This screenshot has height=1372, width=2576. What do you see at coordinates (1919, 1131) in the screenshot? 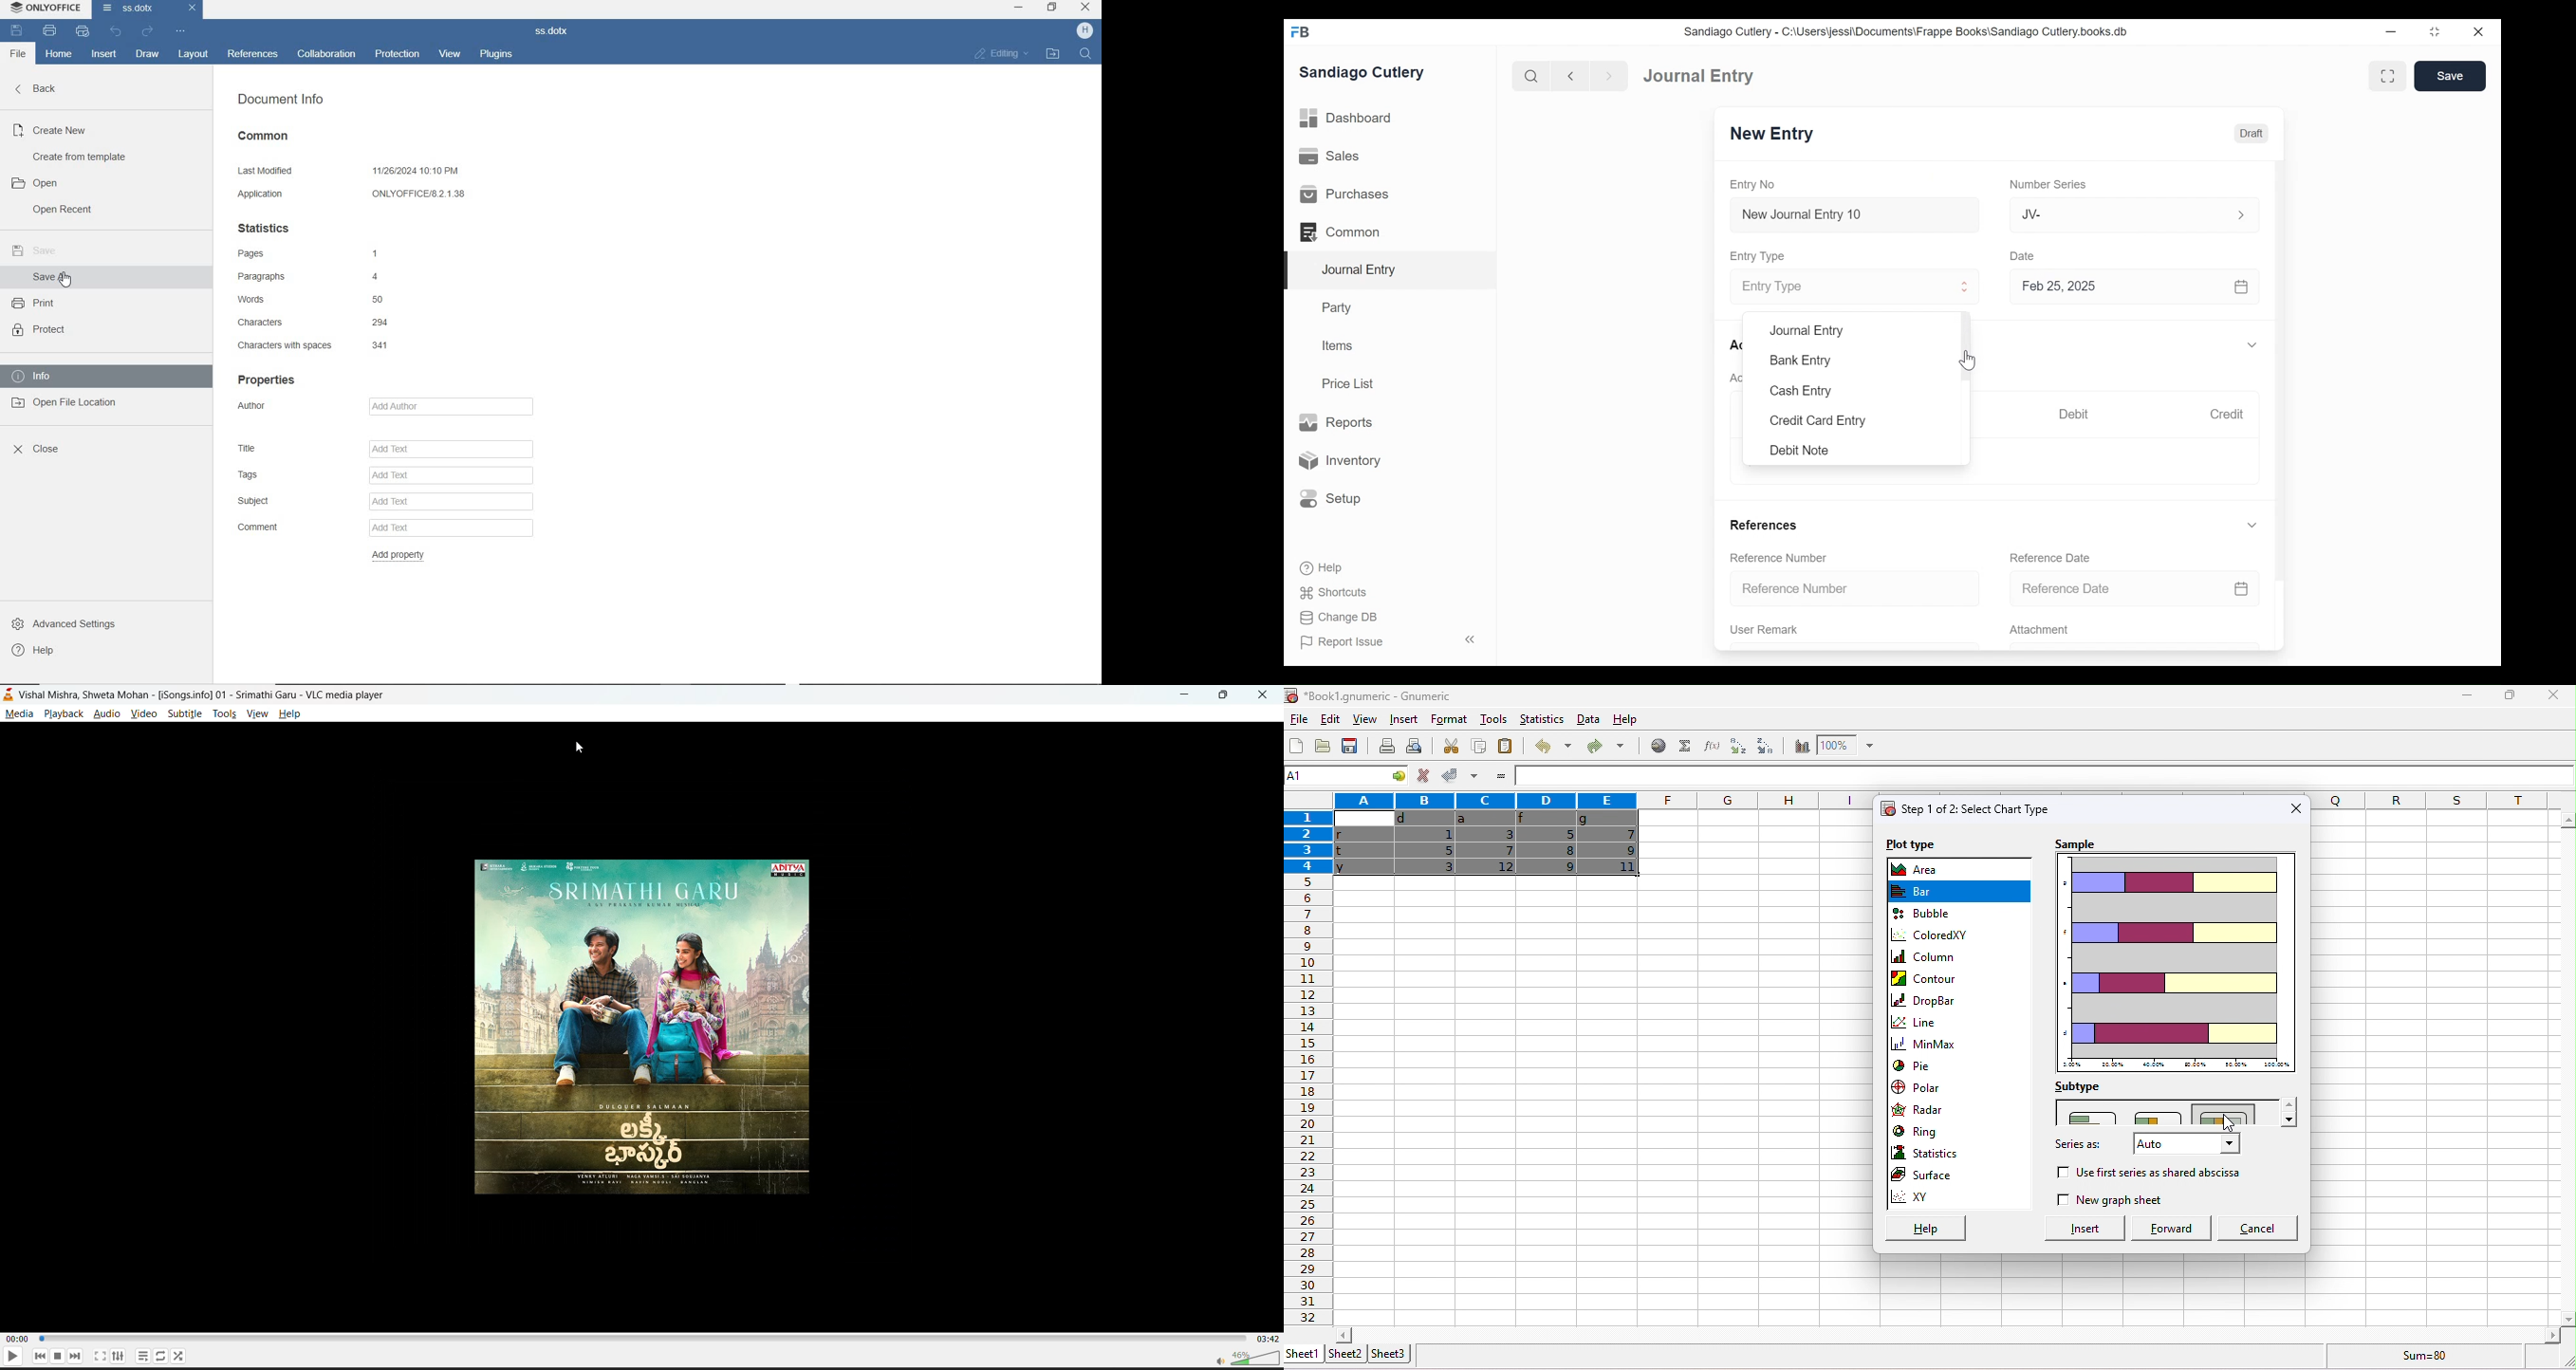
I see `ring` at bounding box center [1919, 1131].